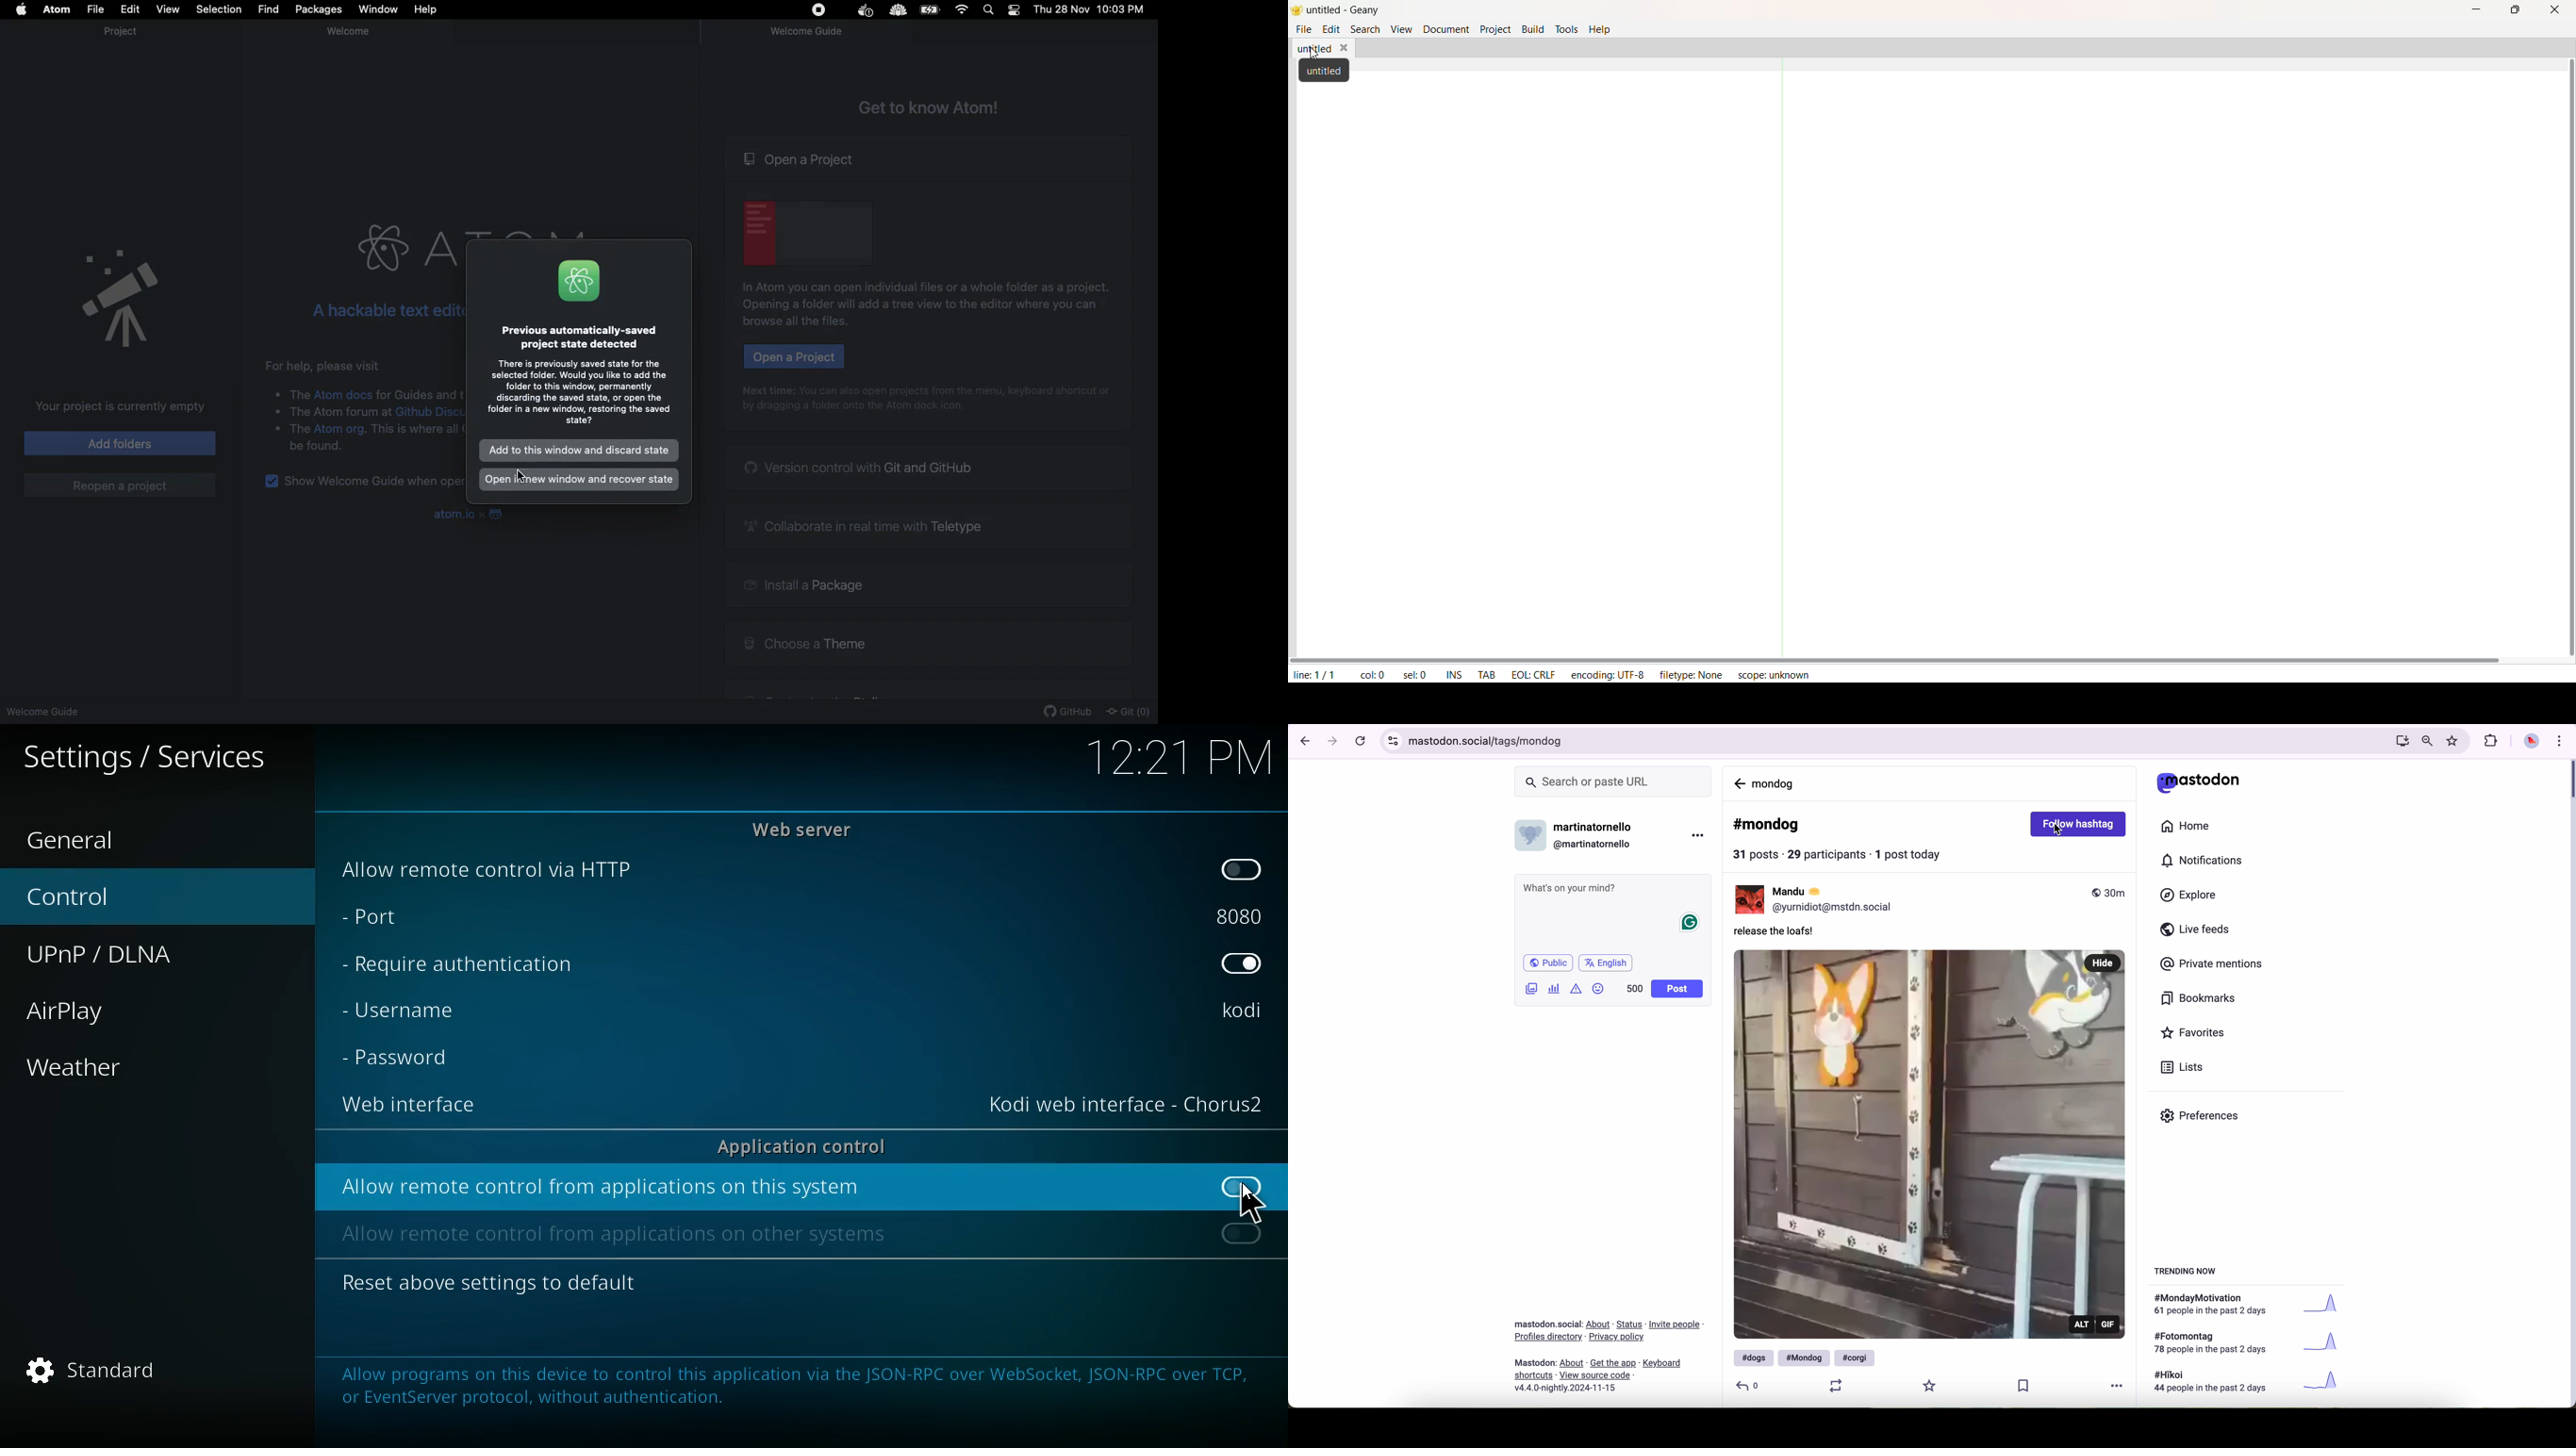 This screenshot has height=1456, width=2576. Describe the element at coordinates (344, 393) in the screenshot. I see `Atom Docs` at that location.